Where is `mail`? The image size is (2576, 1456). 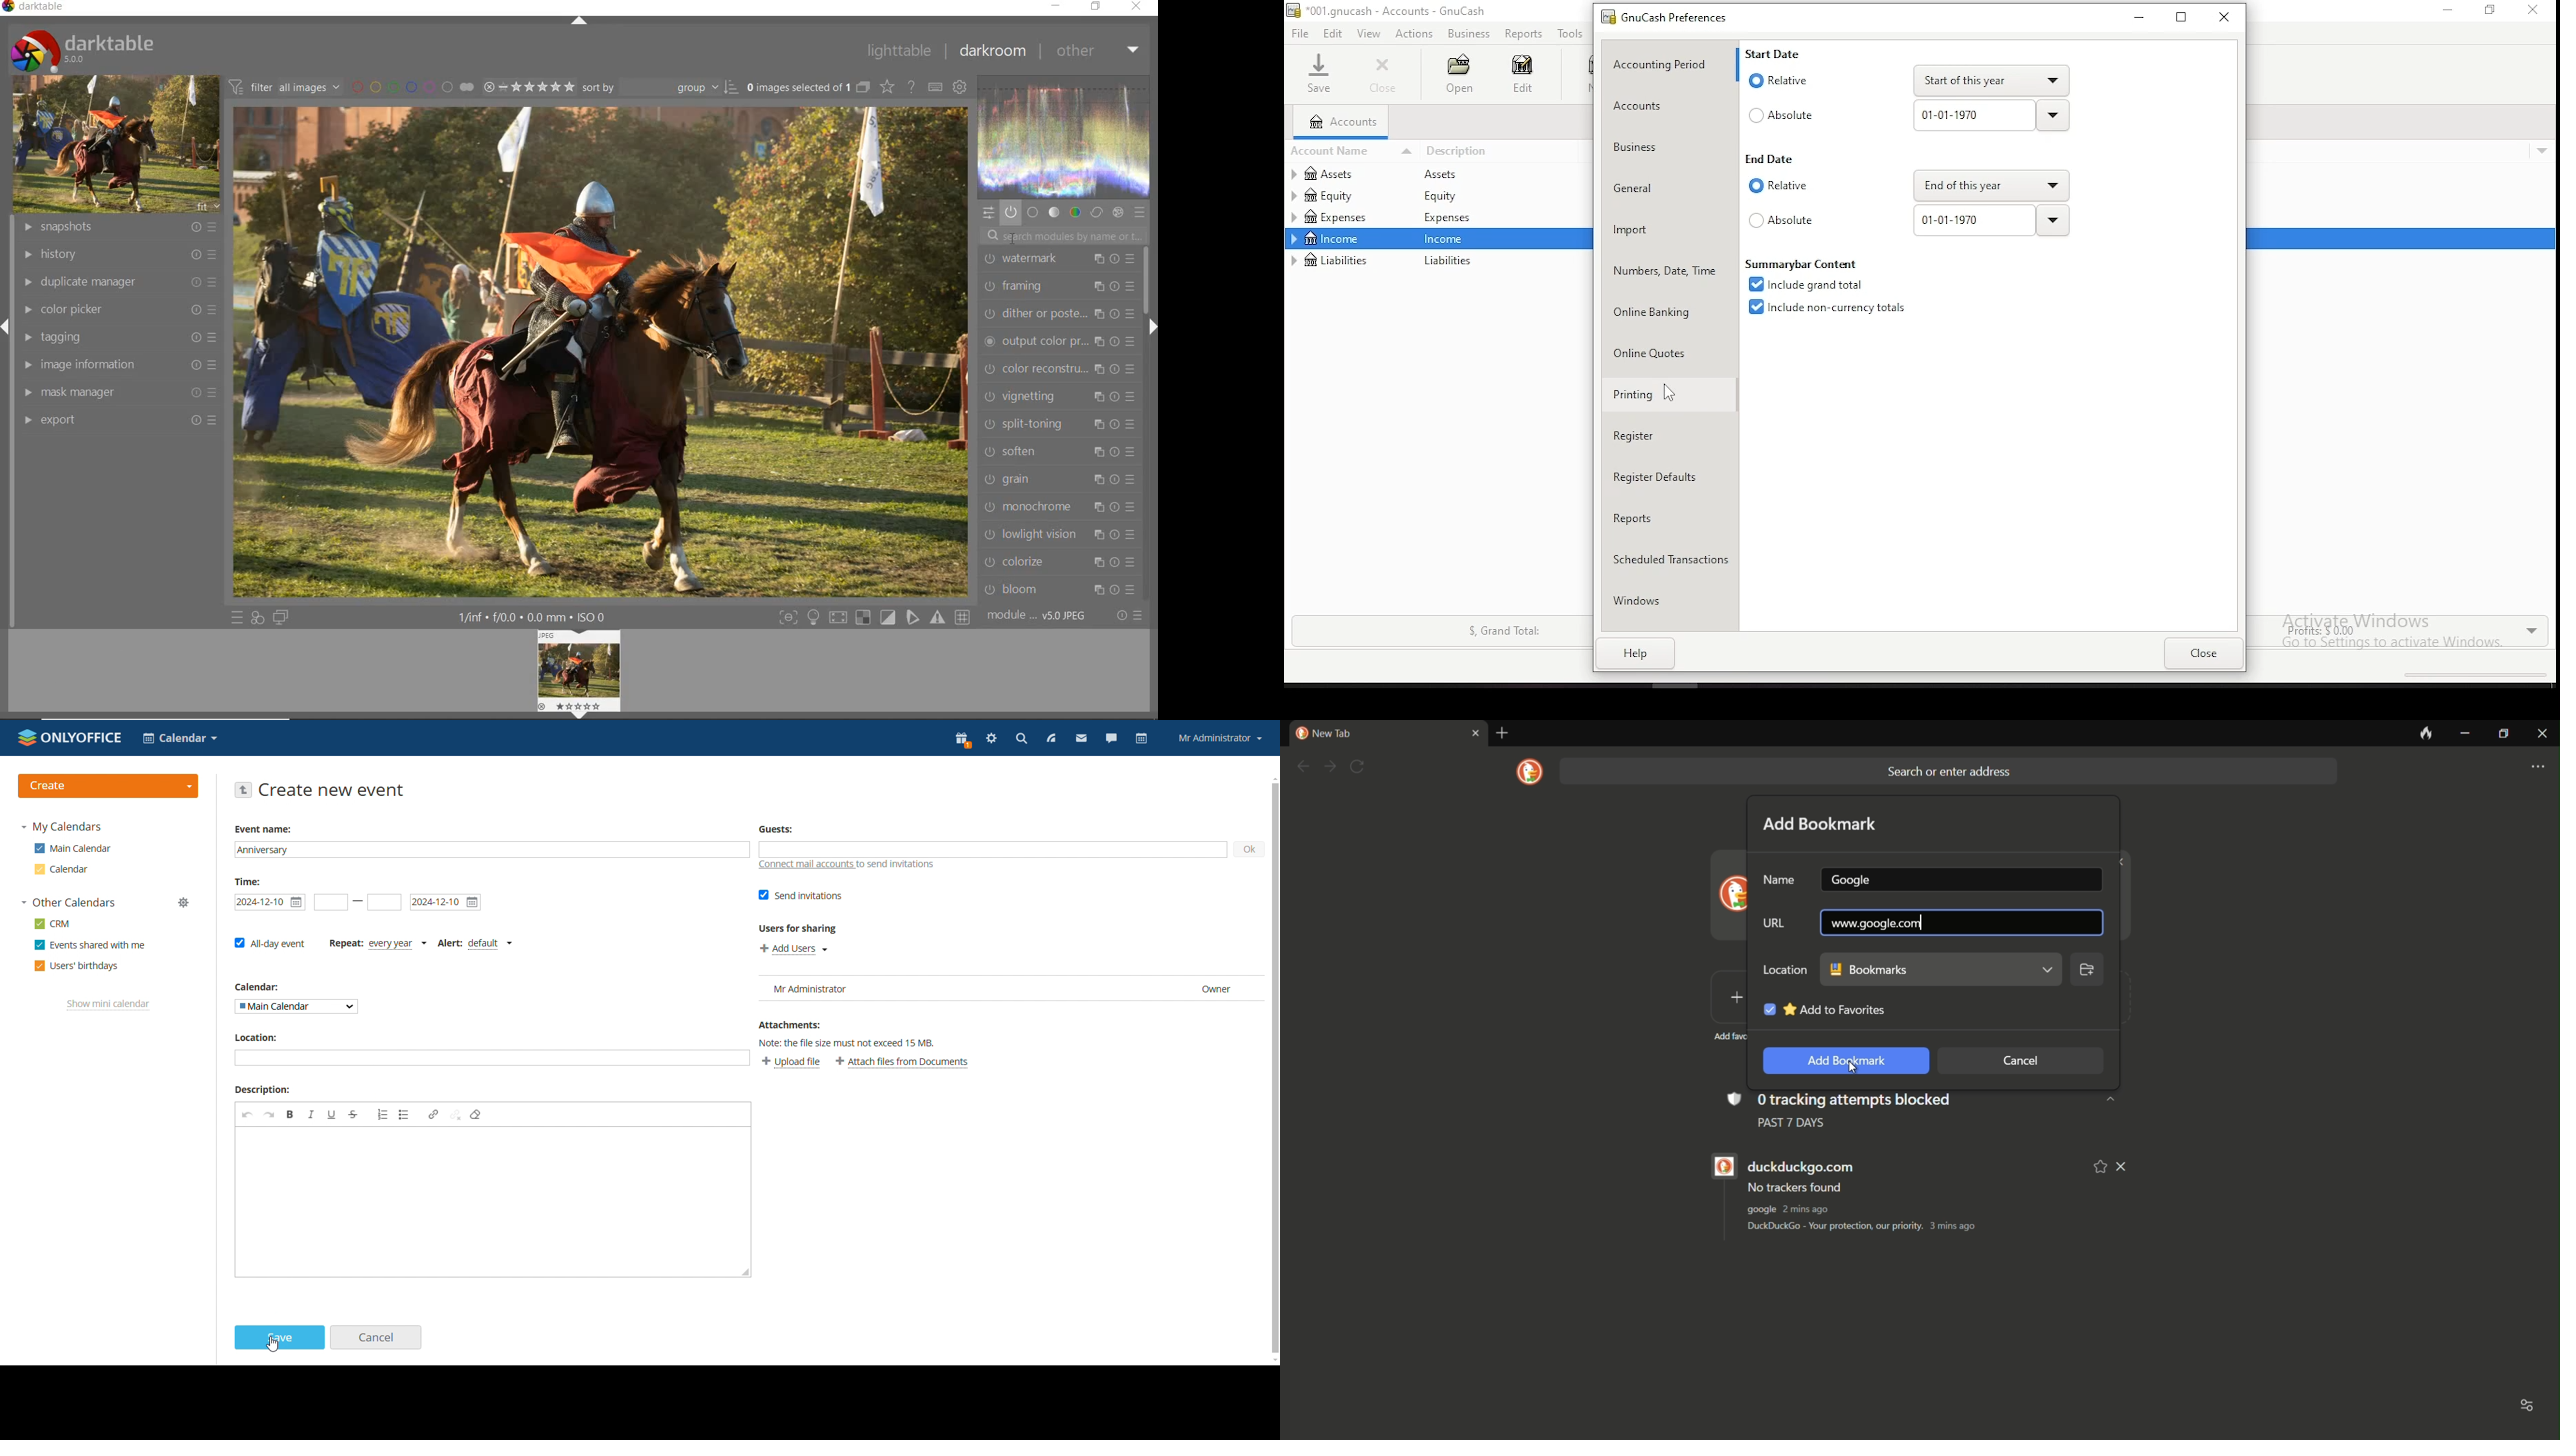 mail is located at coordinates (1081, 739).